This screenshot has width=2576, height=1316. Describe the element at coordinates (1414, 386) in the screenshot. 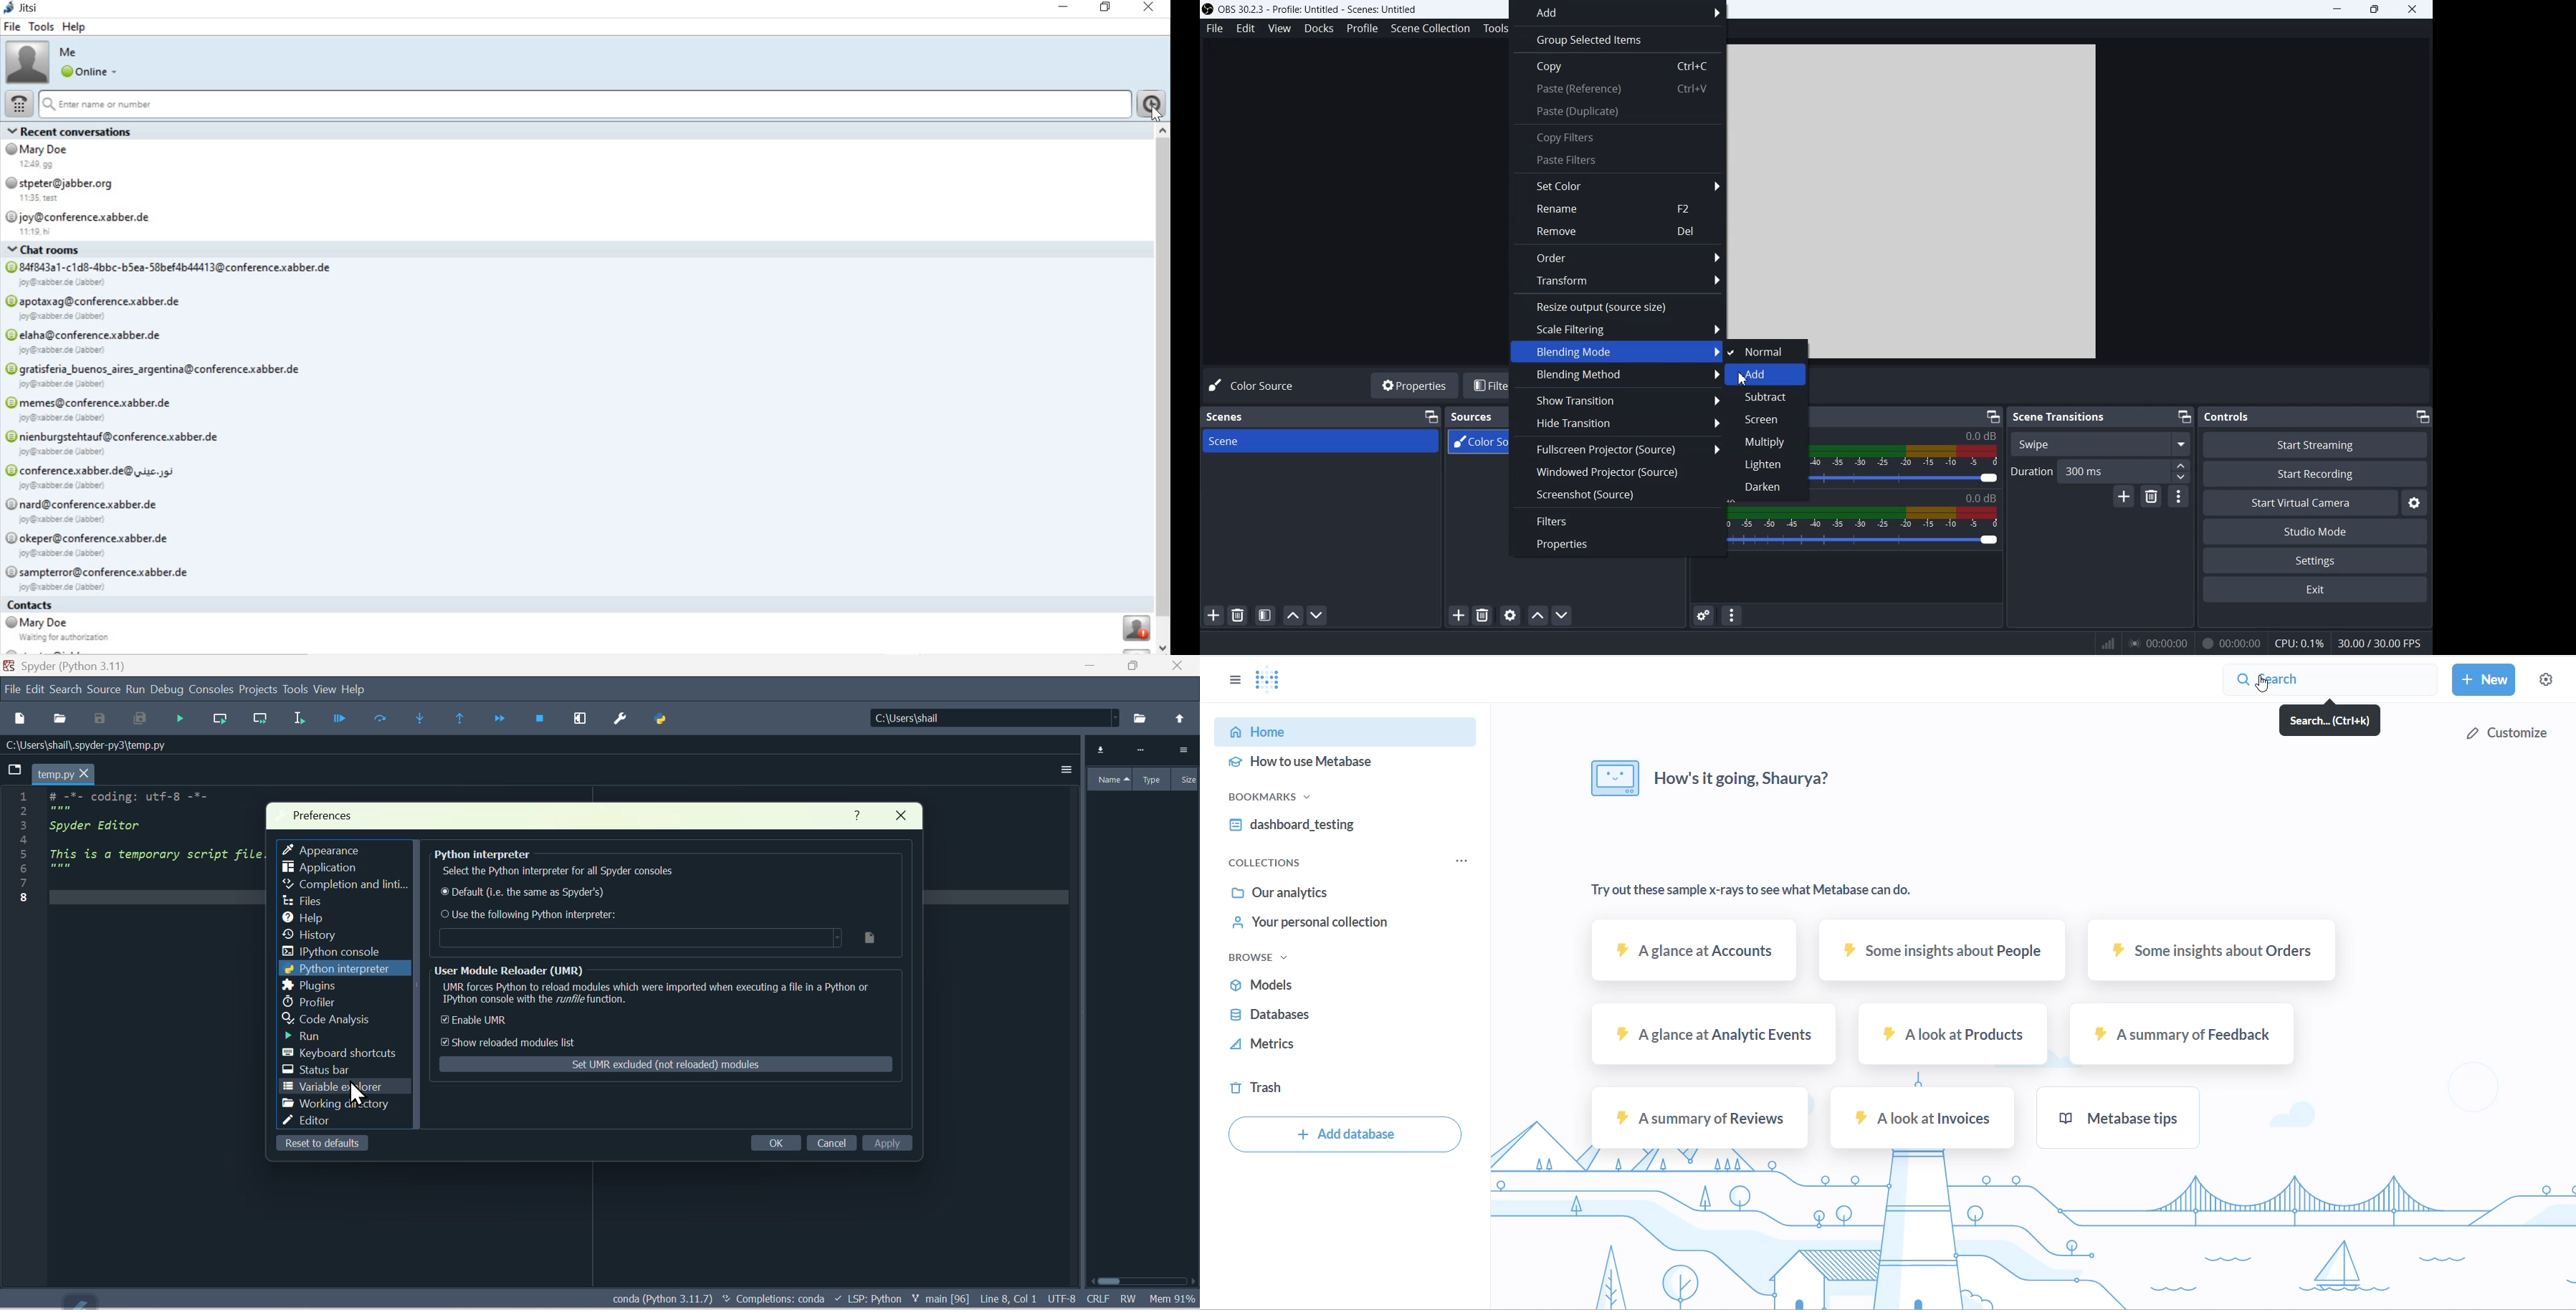

I see `Properties` at that location.